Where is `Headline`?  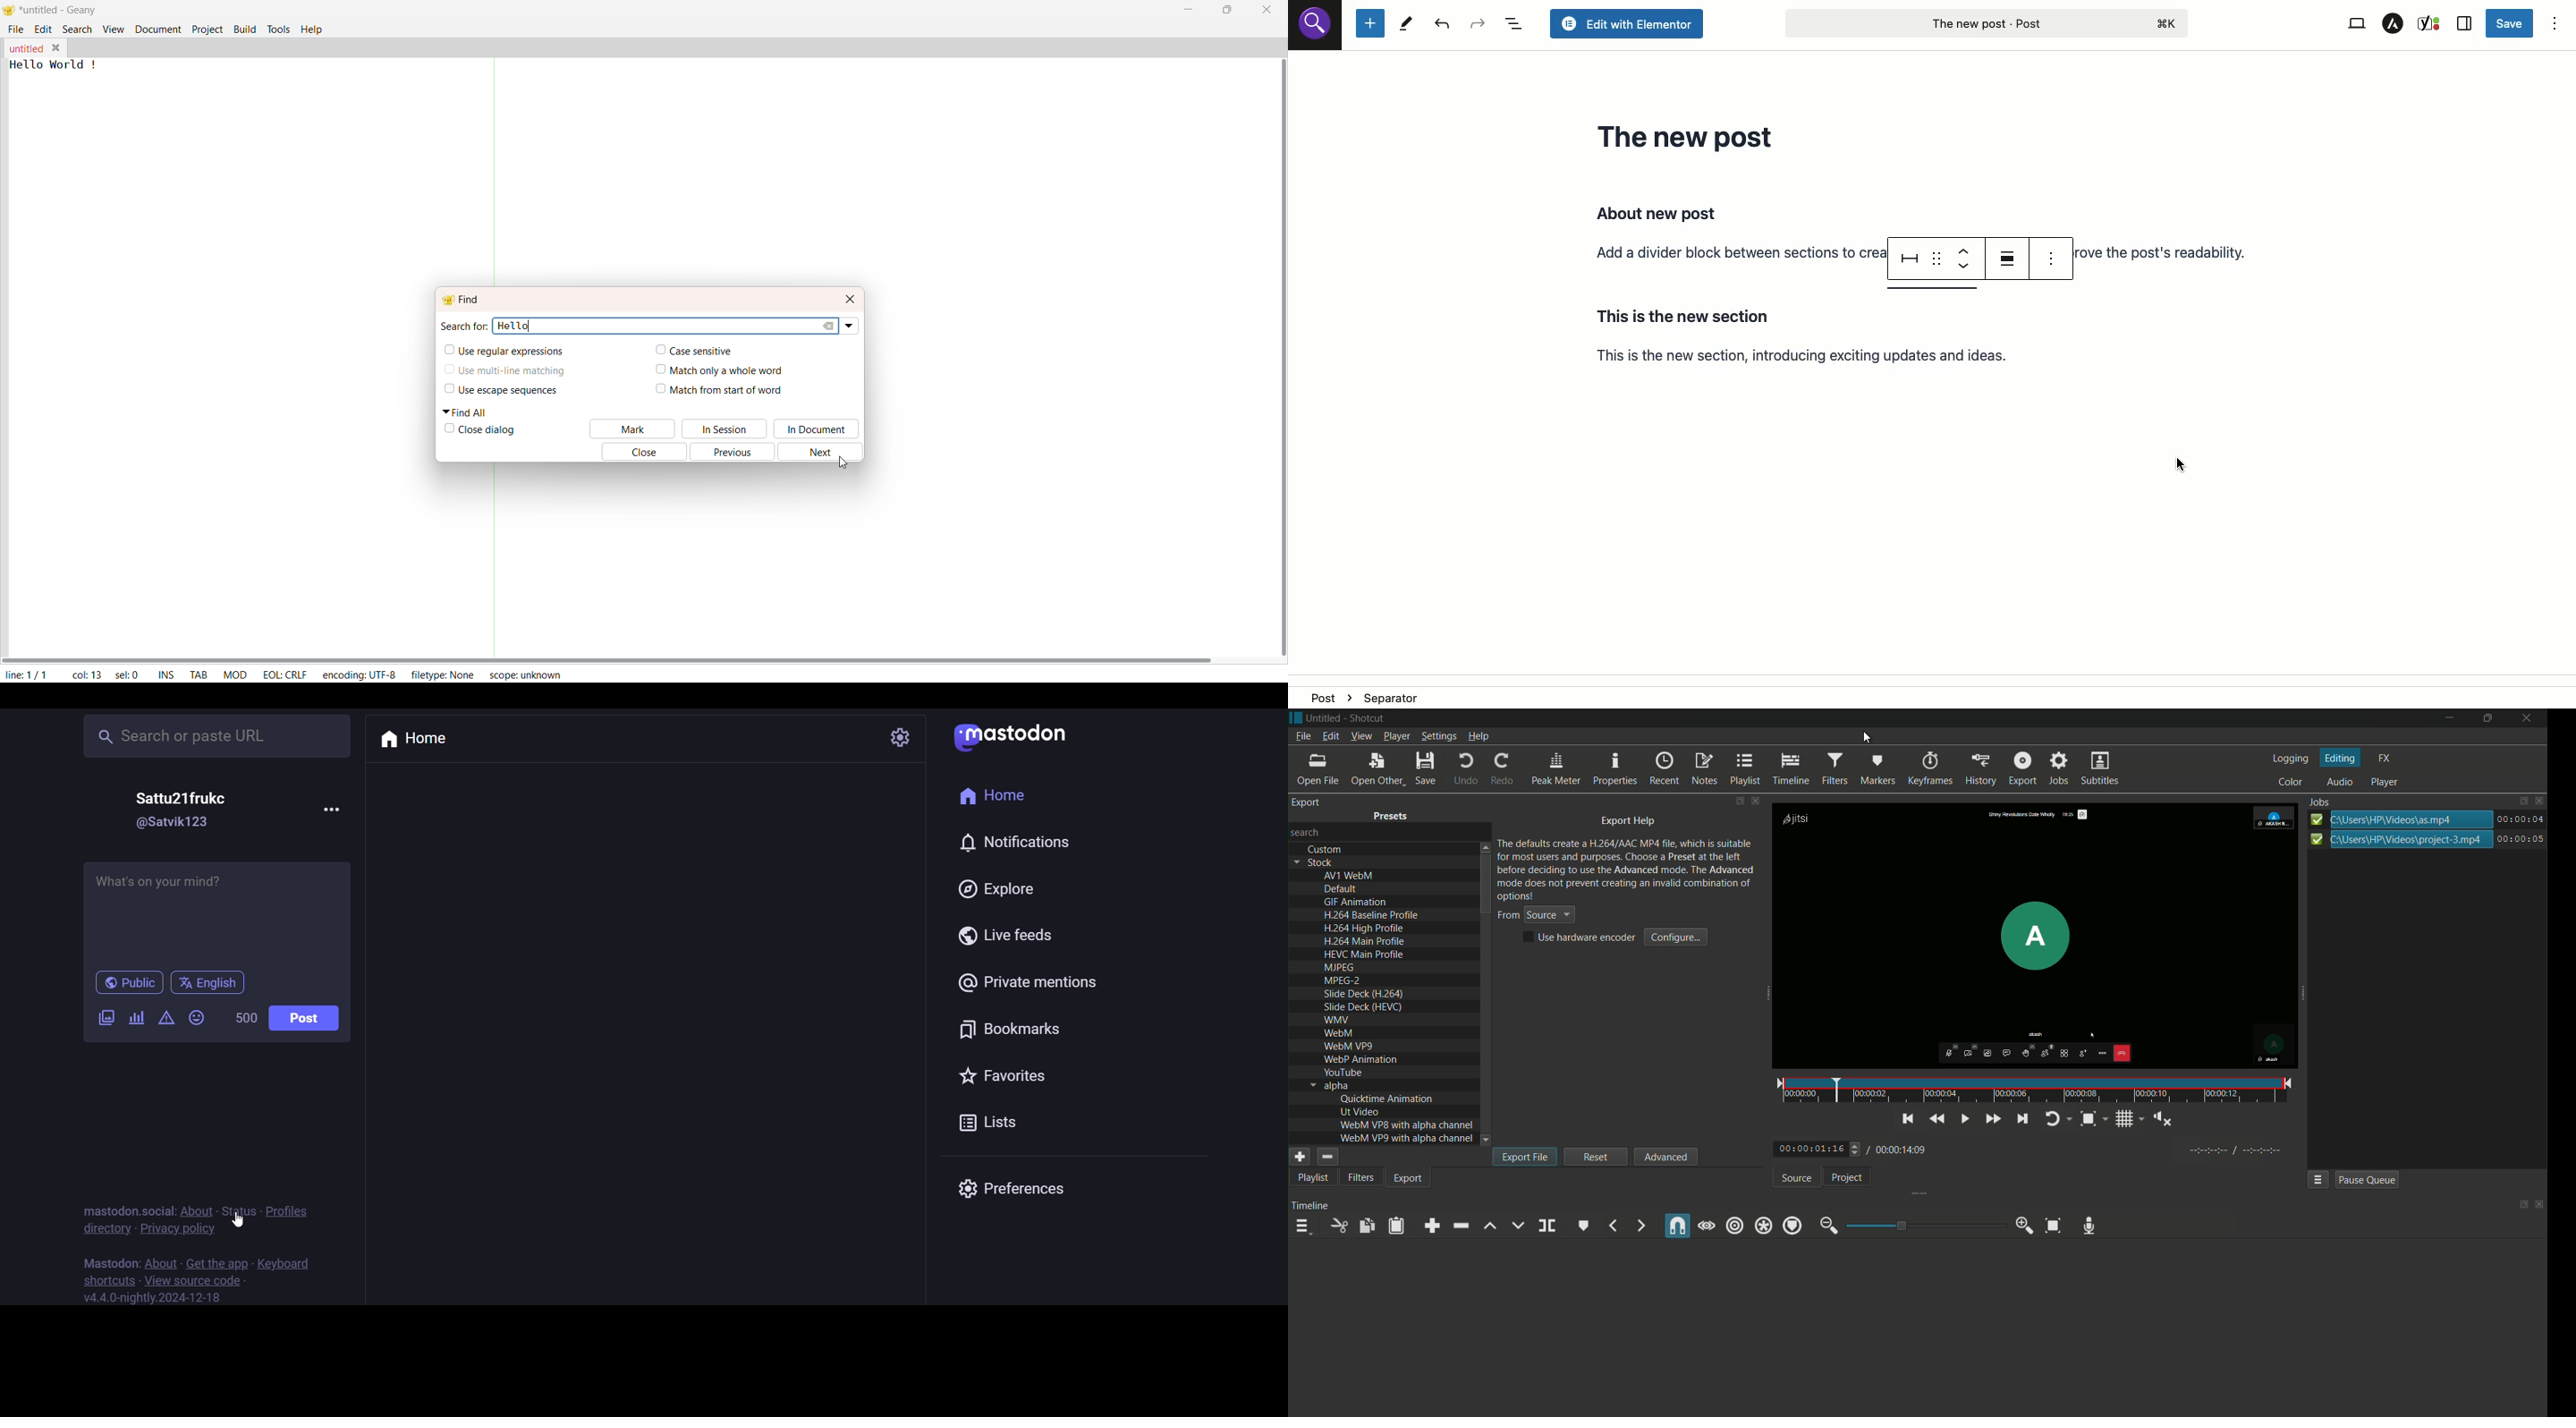 Headline is located at coordinates (1690, 136).